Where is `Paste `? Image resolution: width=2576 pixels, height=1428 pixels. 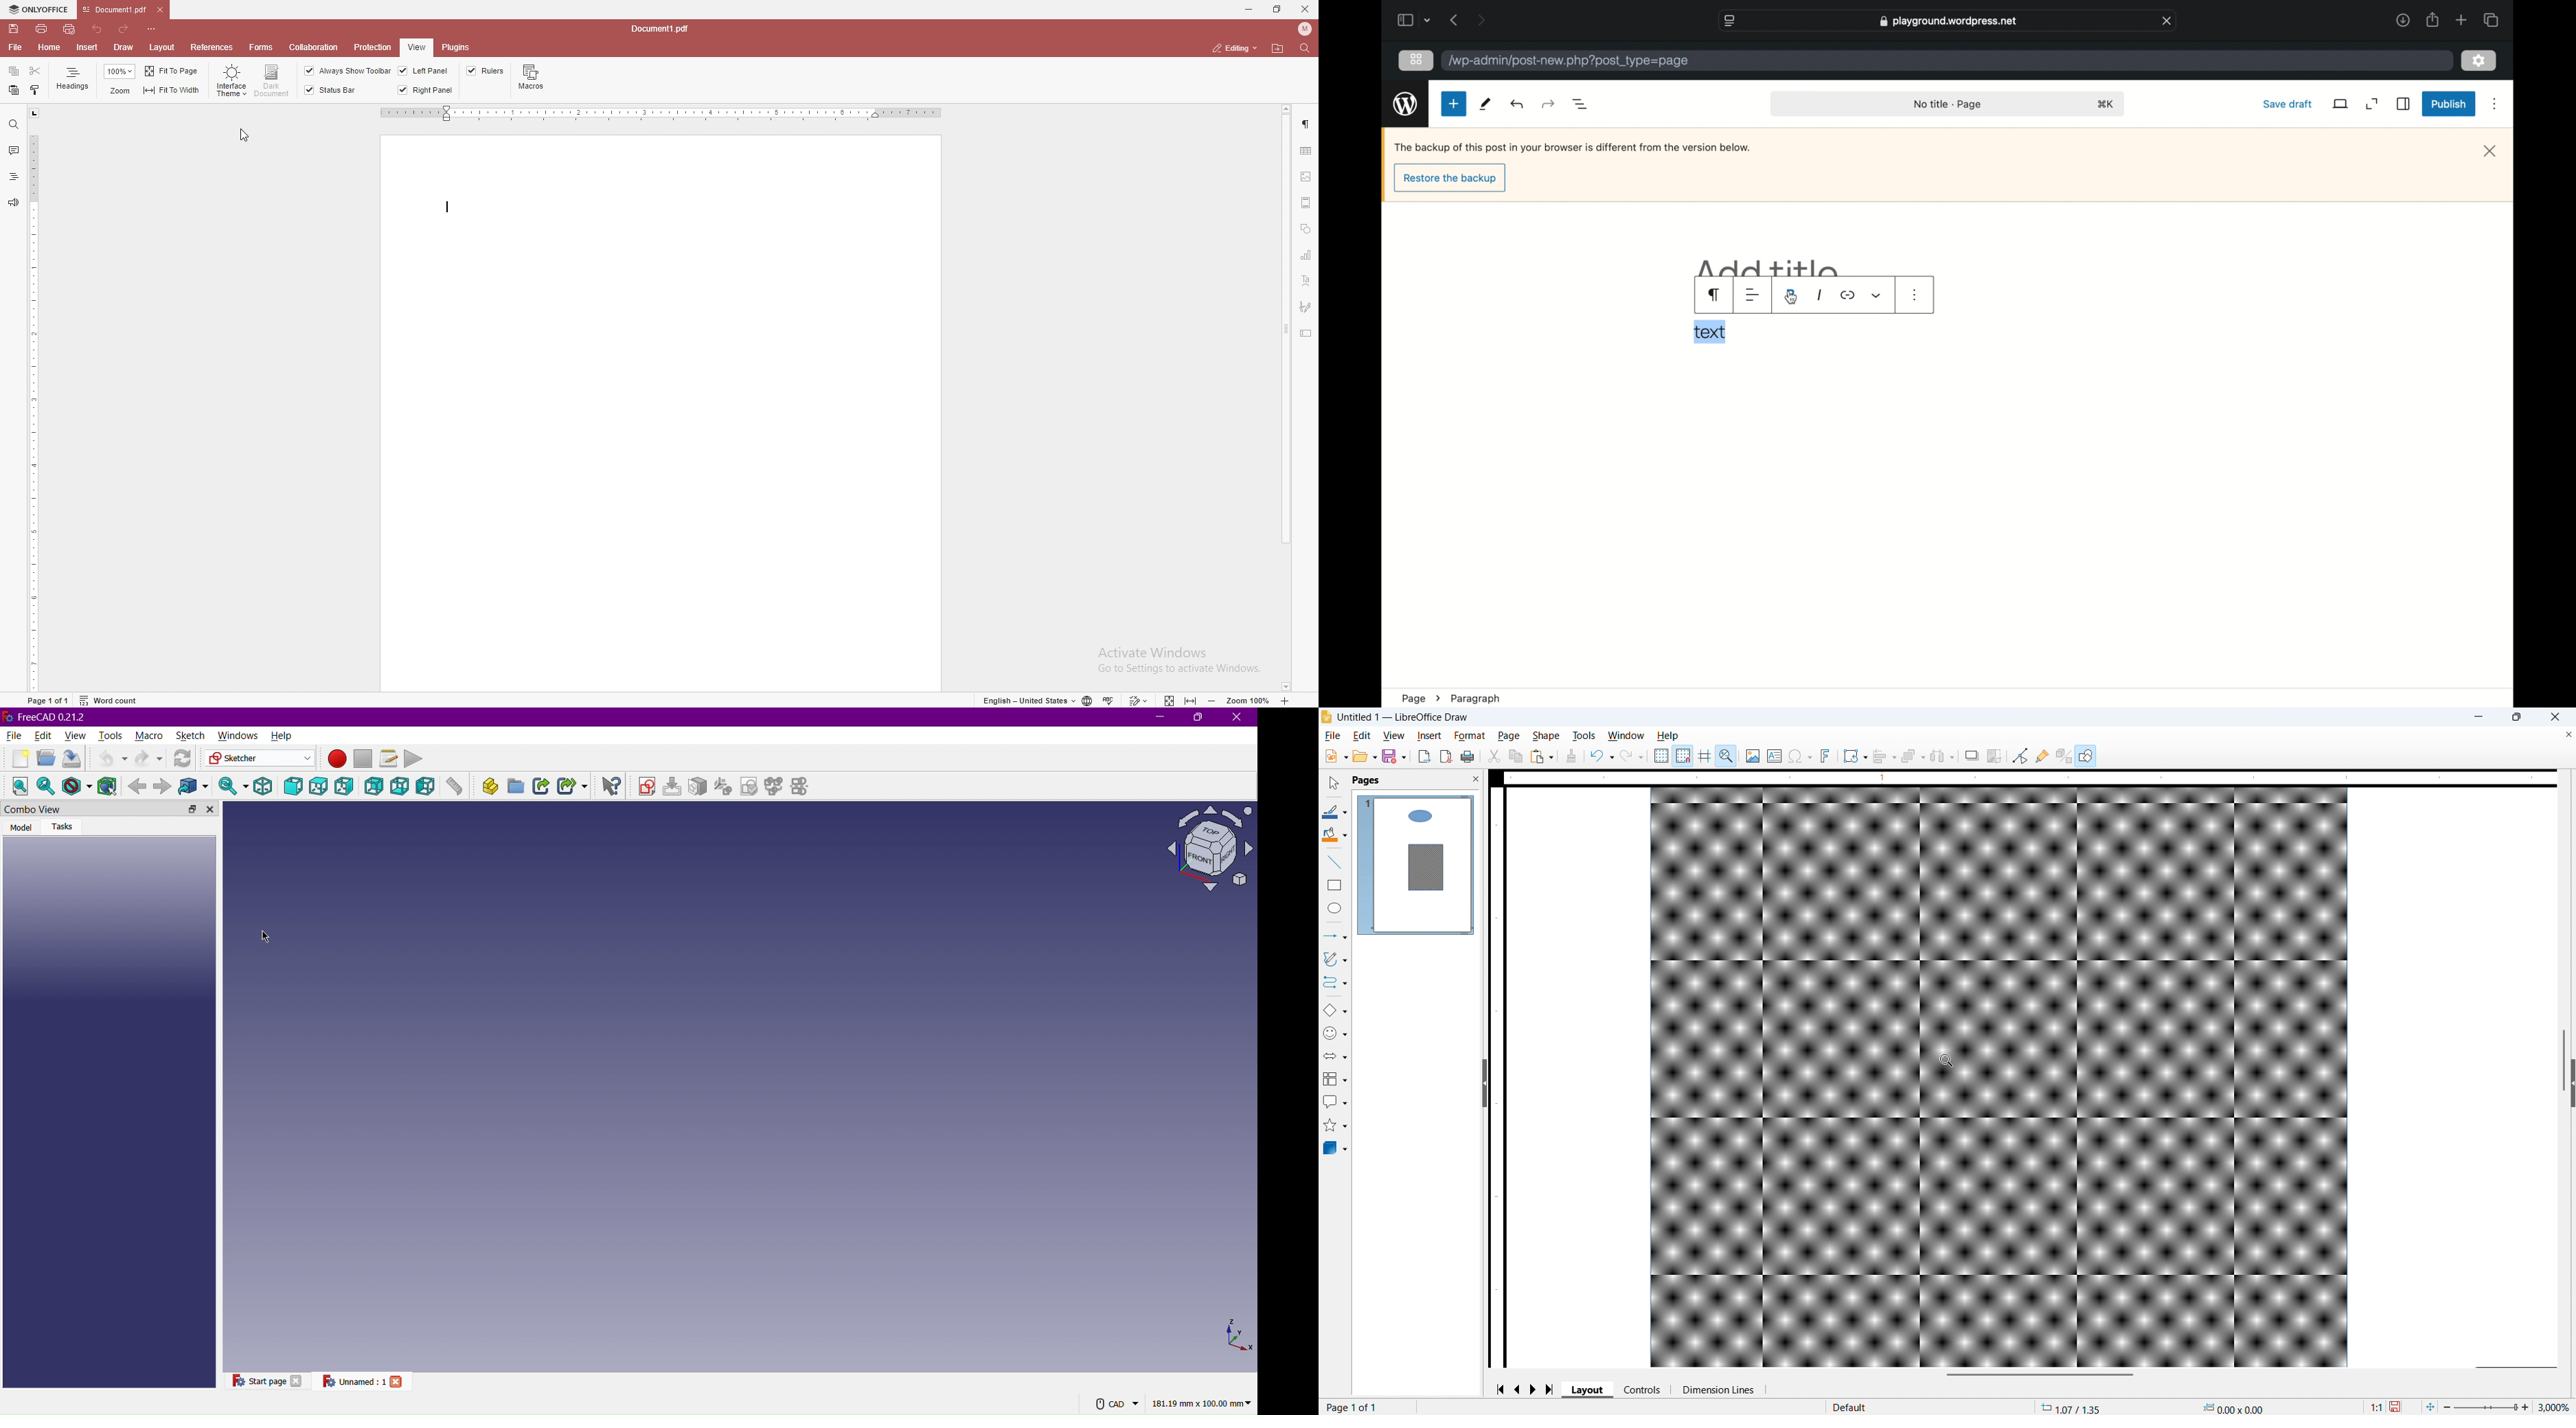
Paste  is located at coordinates (1542, 756).